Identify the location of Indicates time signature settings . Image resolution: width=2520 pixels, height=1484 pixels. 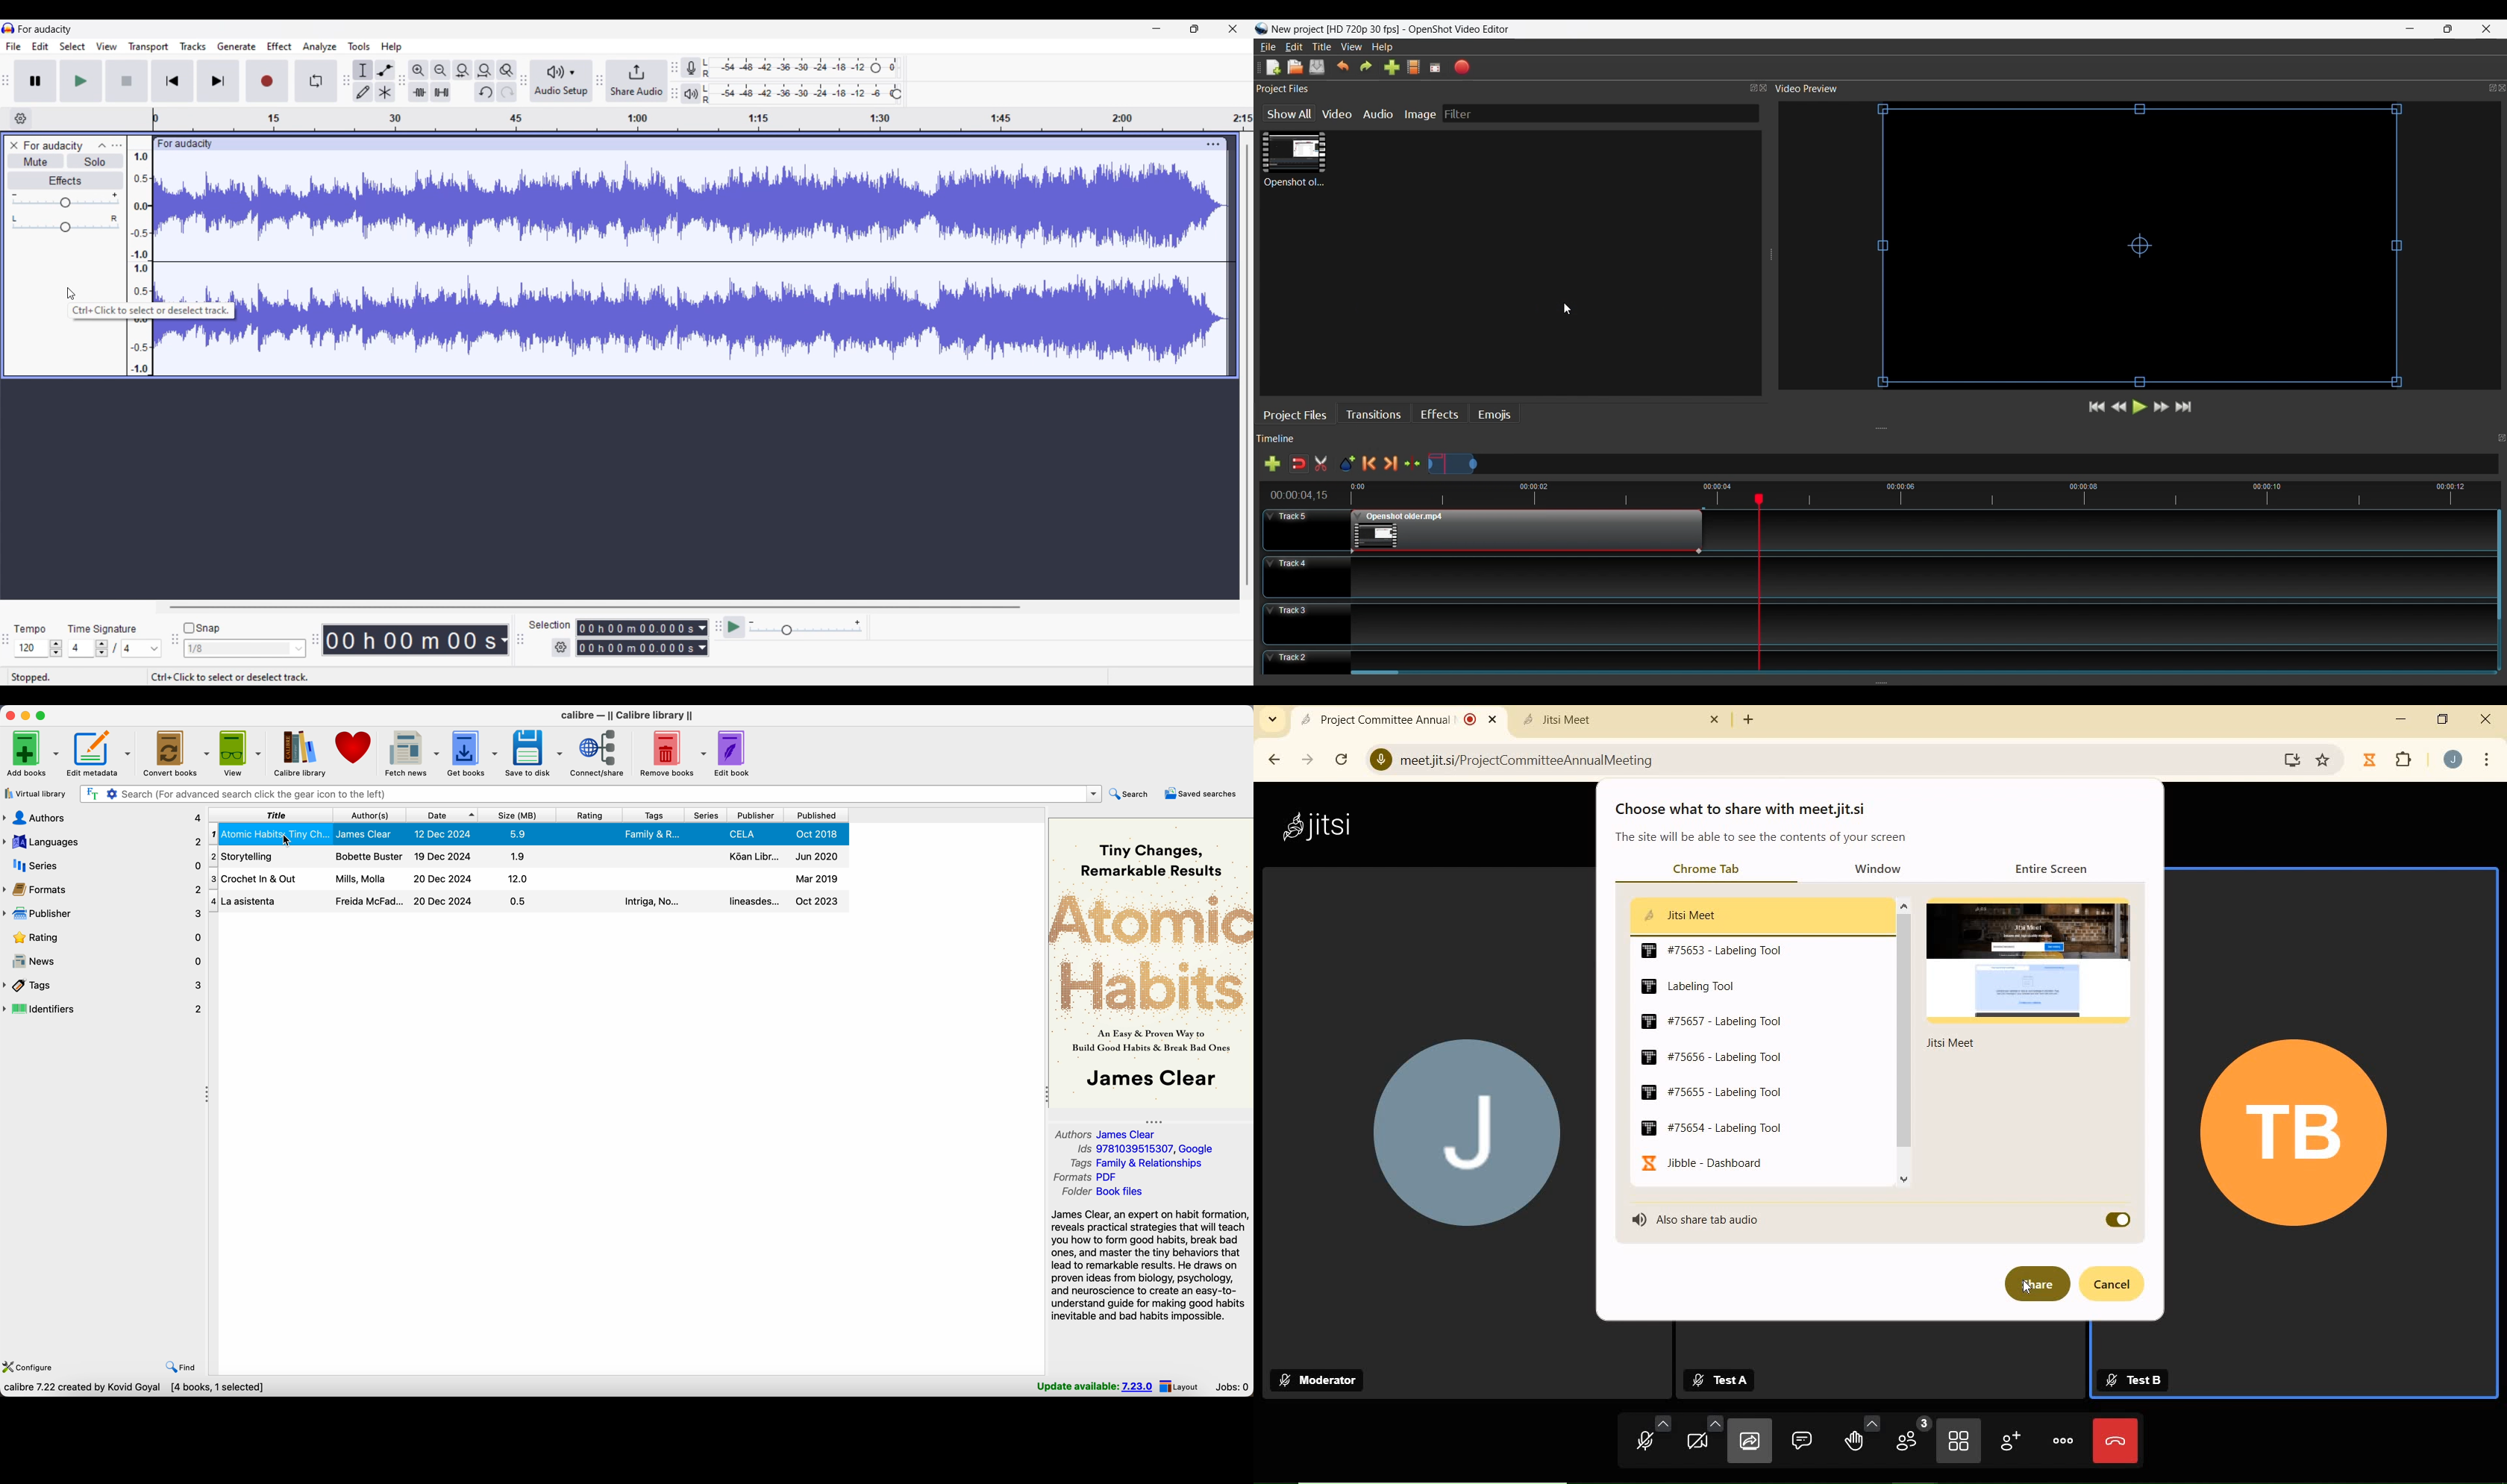
(102, 629).